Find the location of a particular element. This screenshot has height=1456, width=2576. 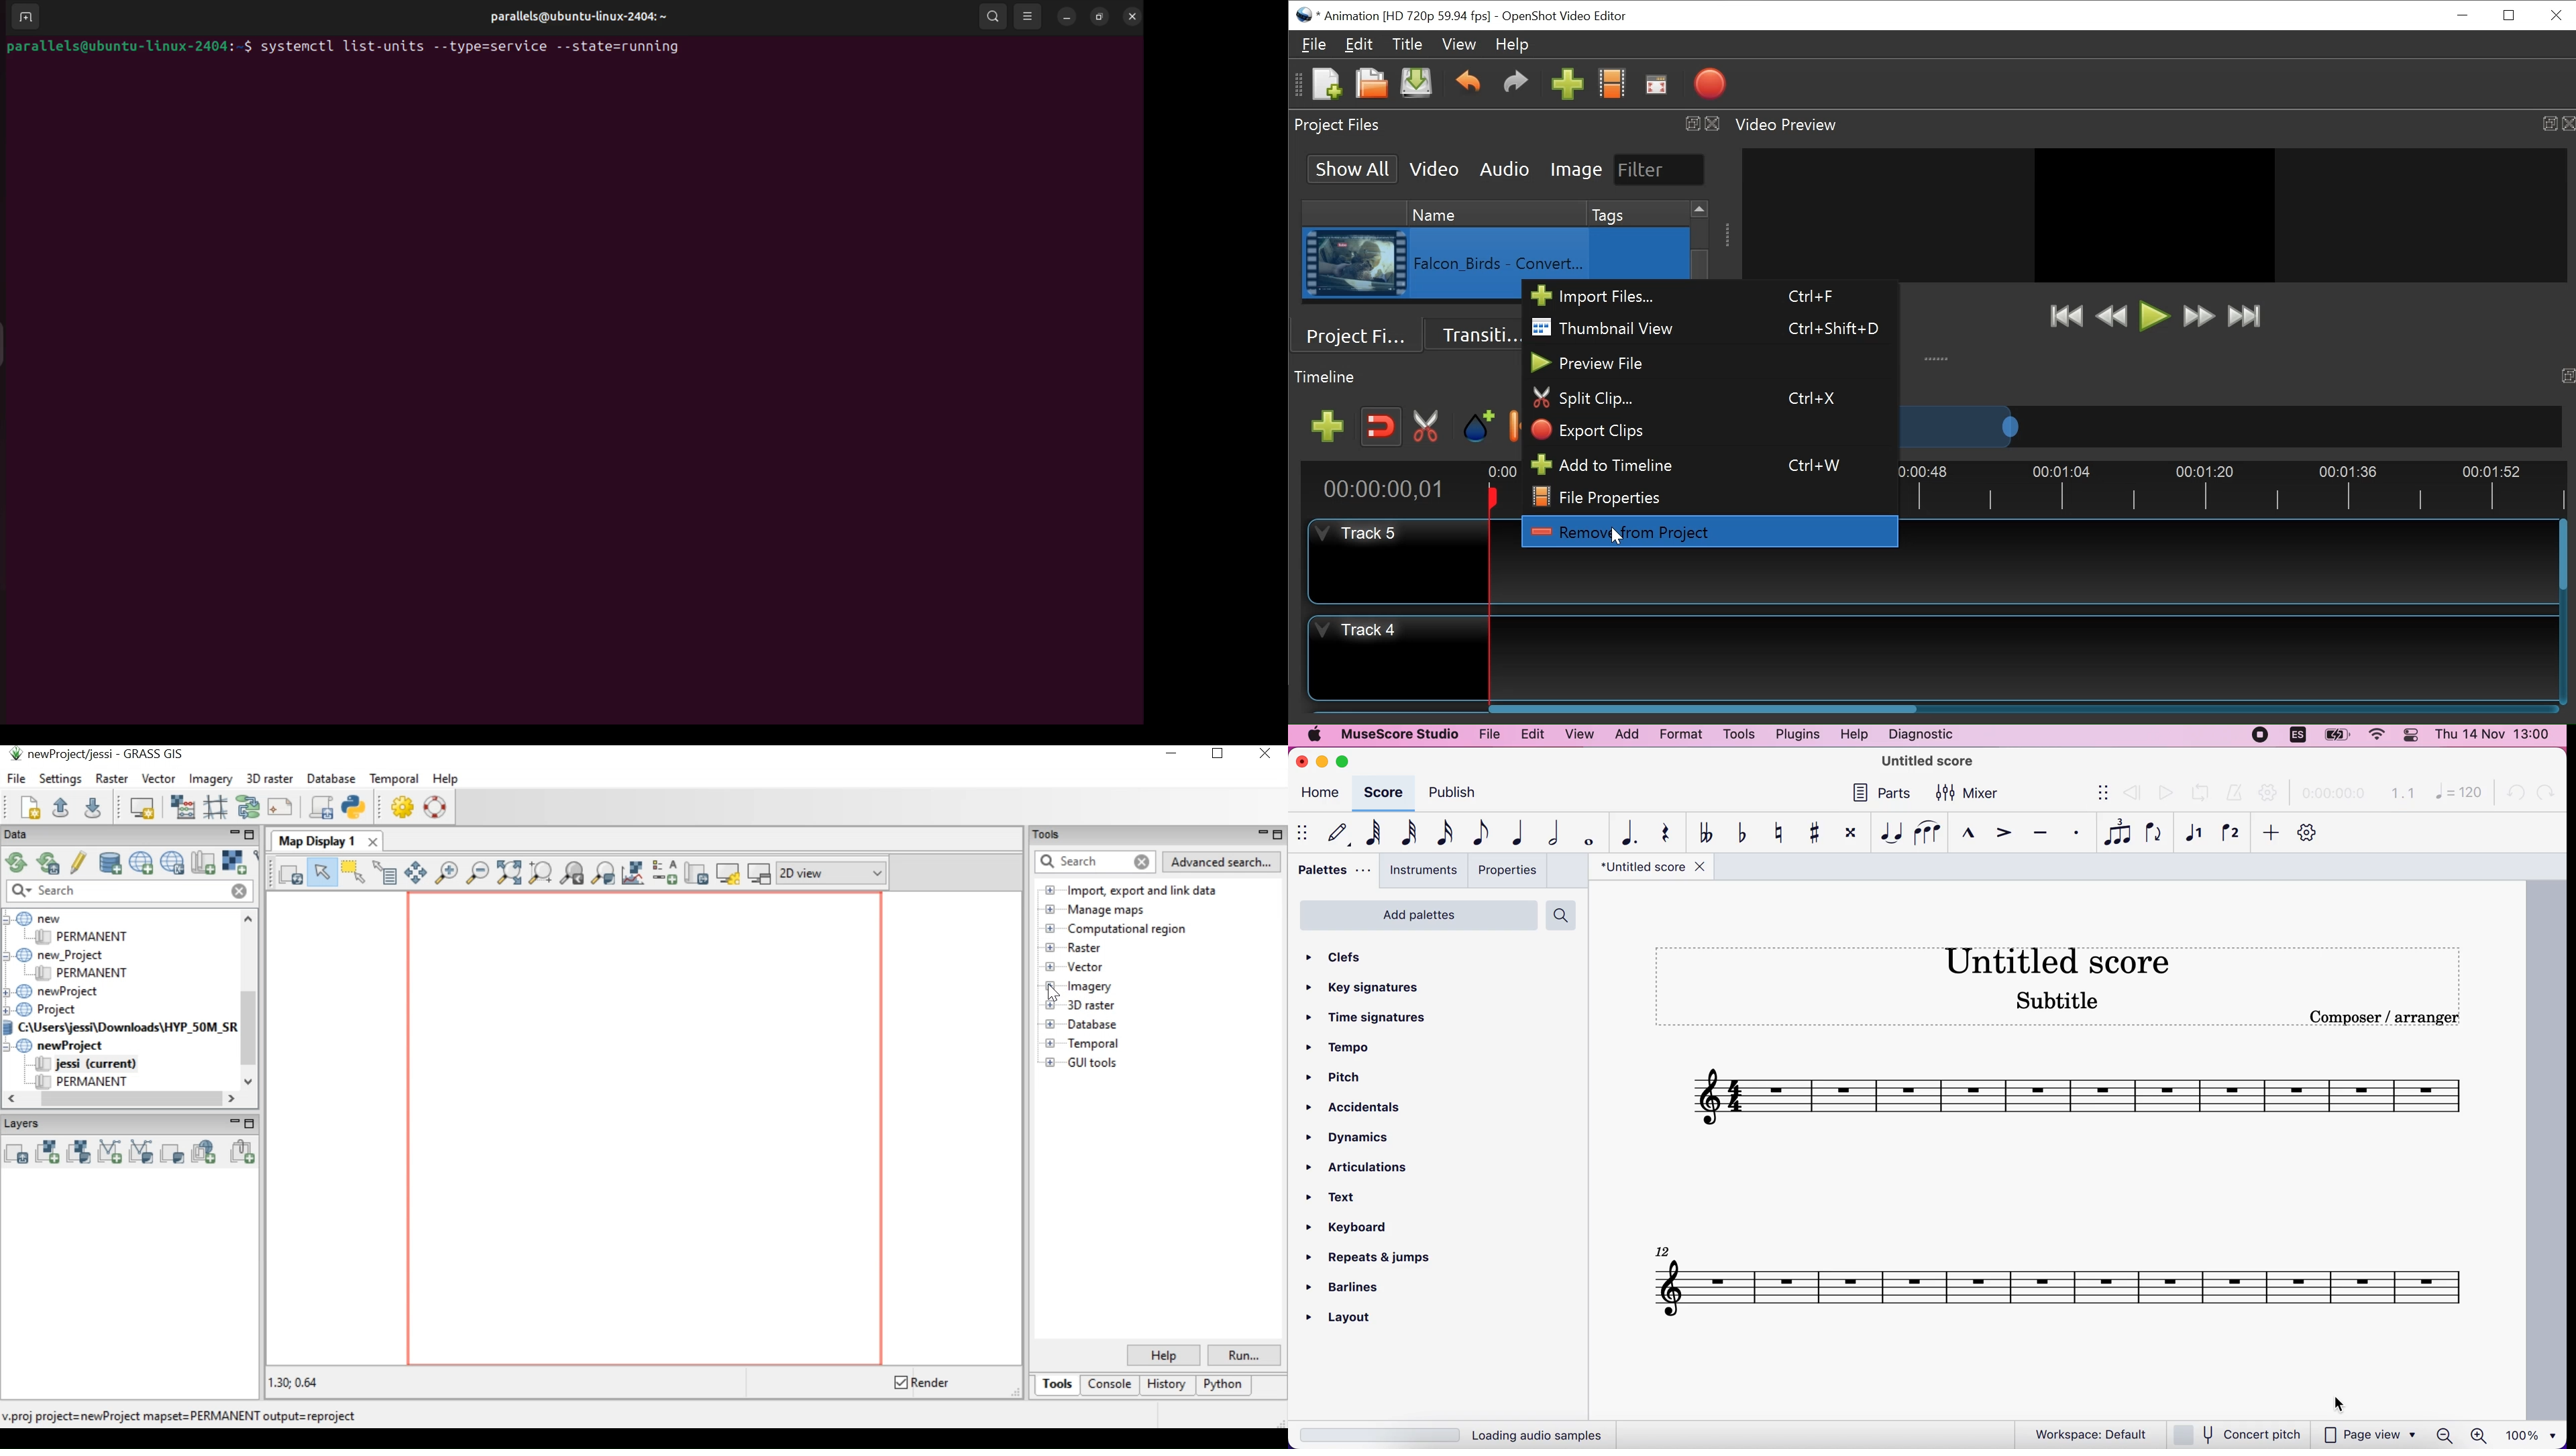

Maximize is located at coordinates (1689, 123).